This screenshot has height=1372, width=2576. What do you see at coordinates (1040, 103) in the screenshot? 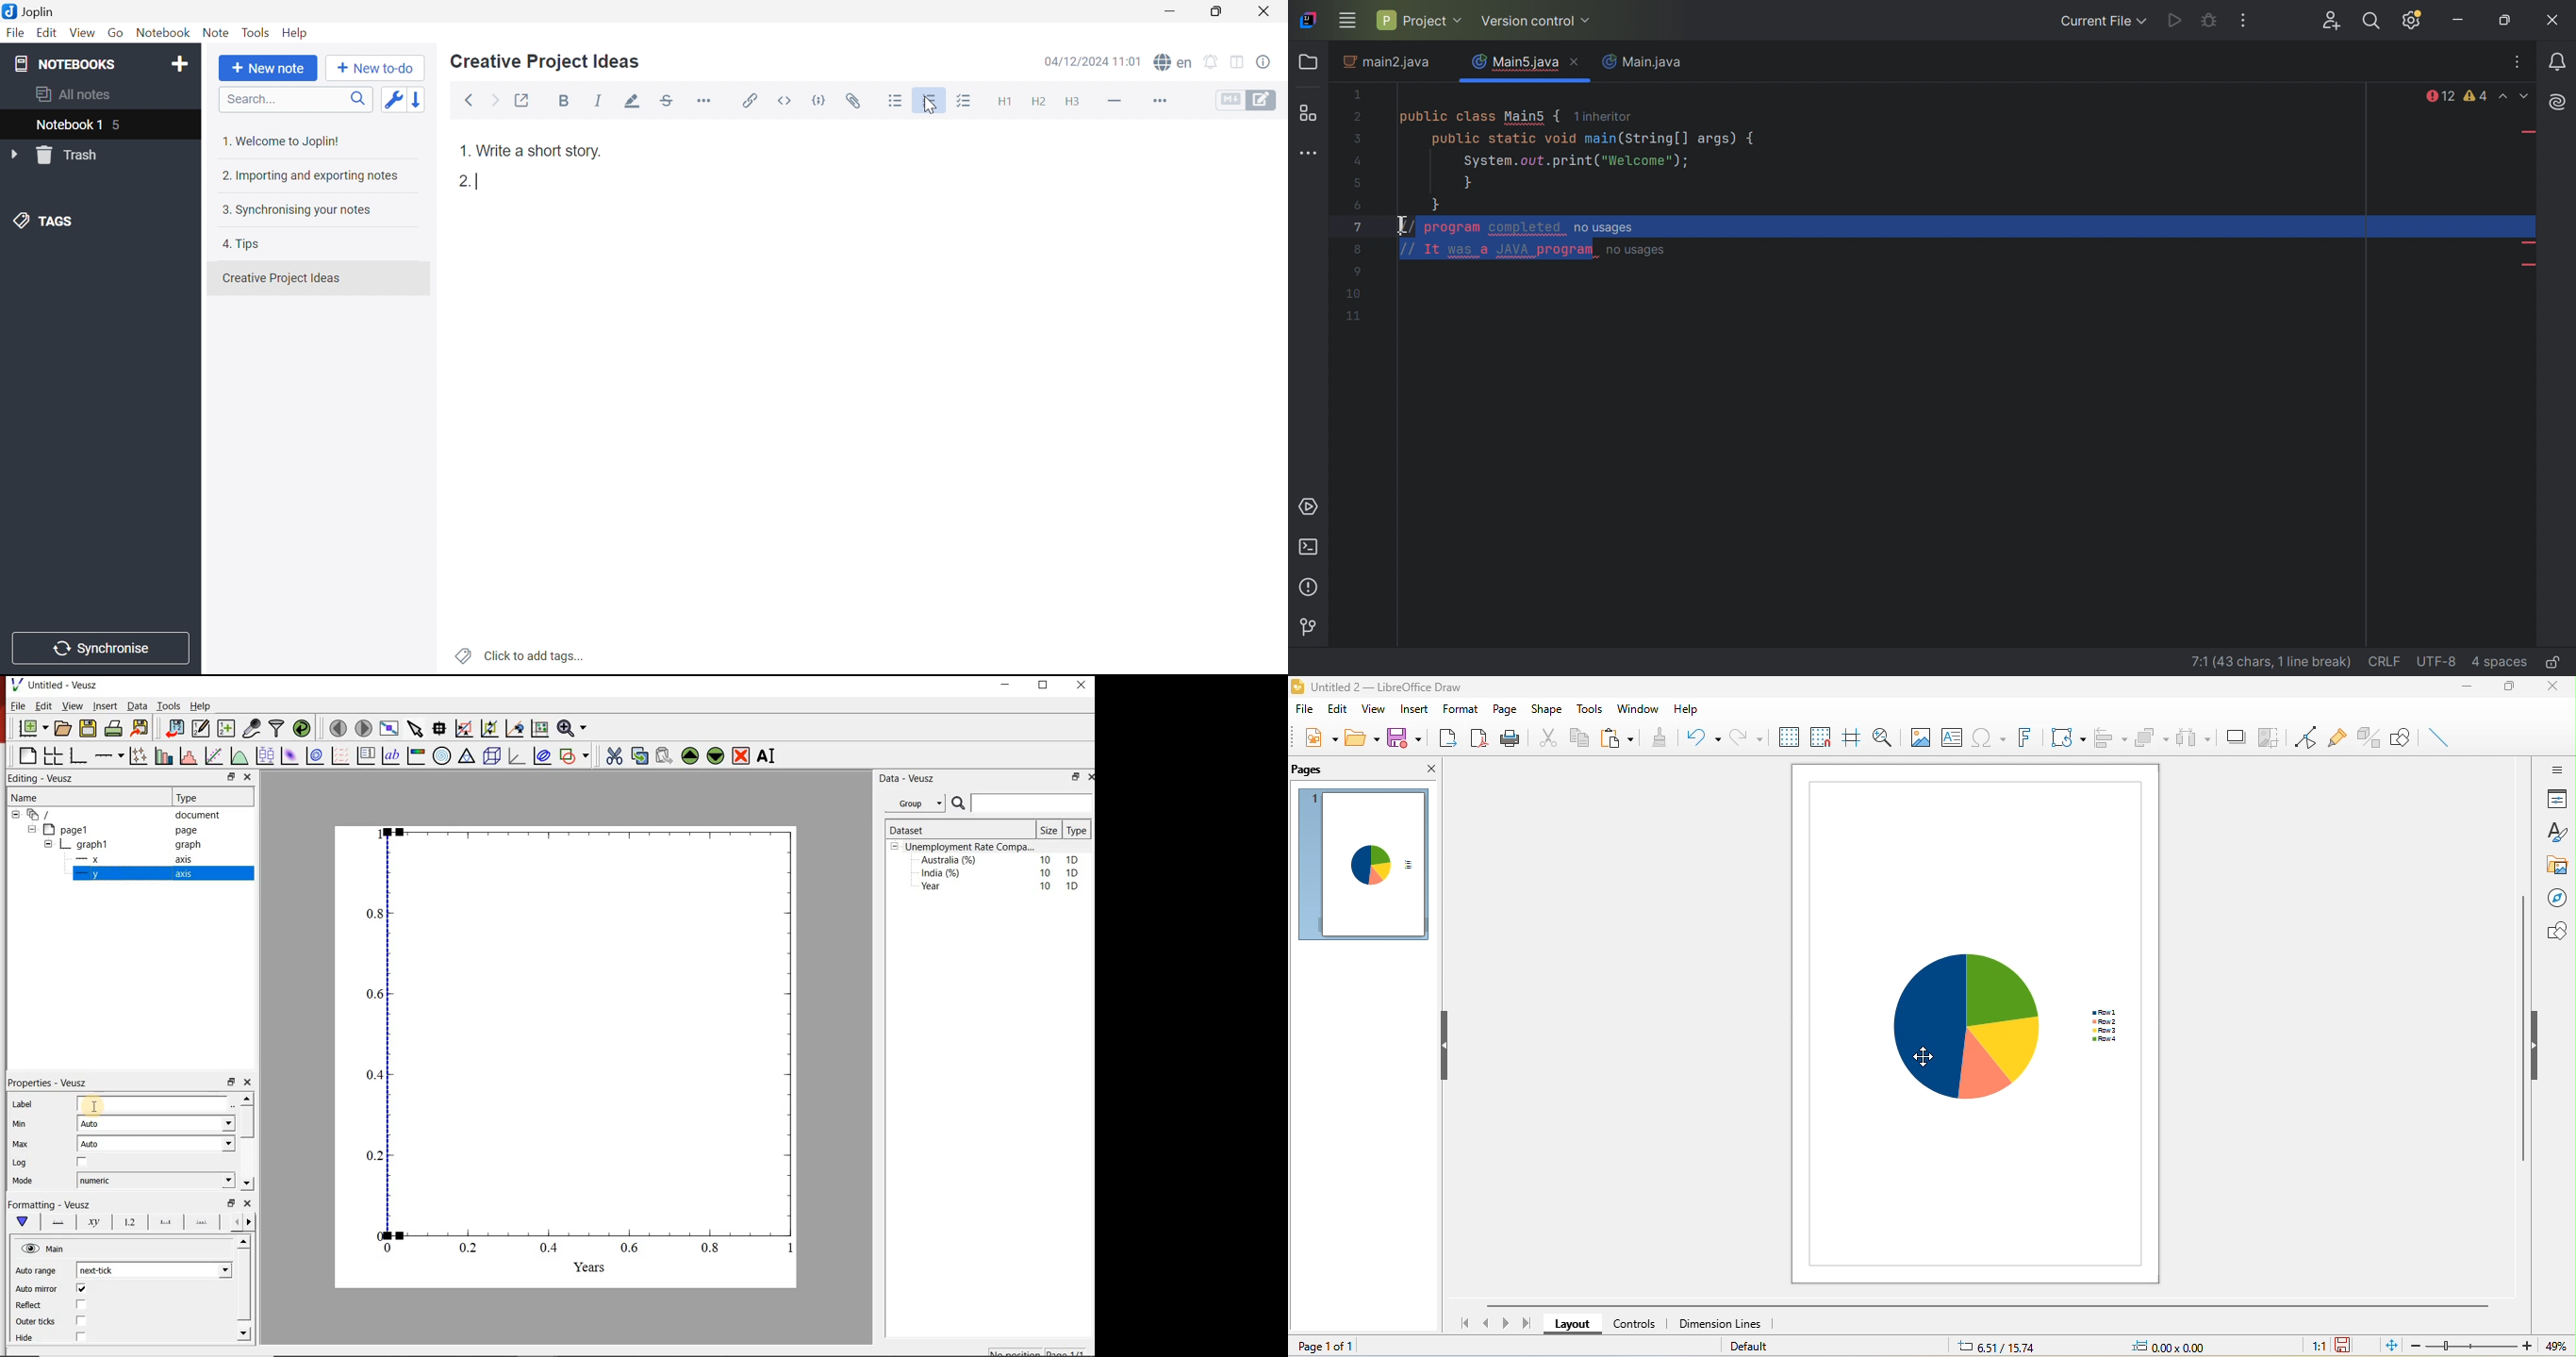
I see `Heading 2` at bounding box center [1040, 103].